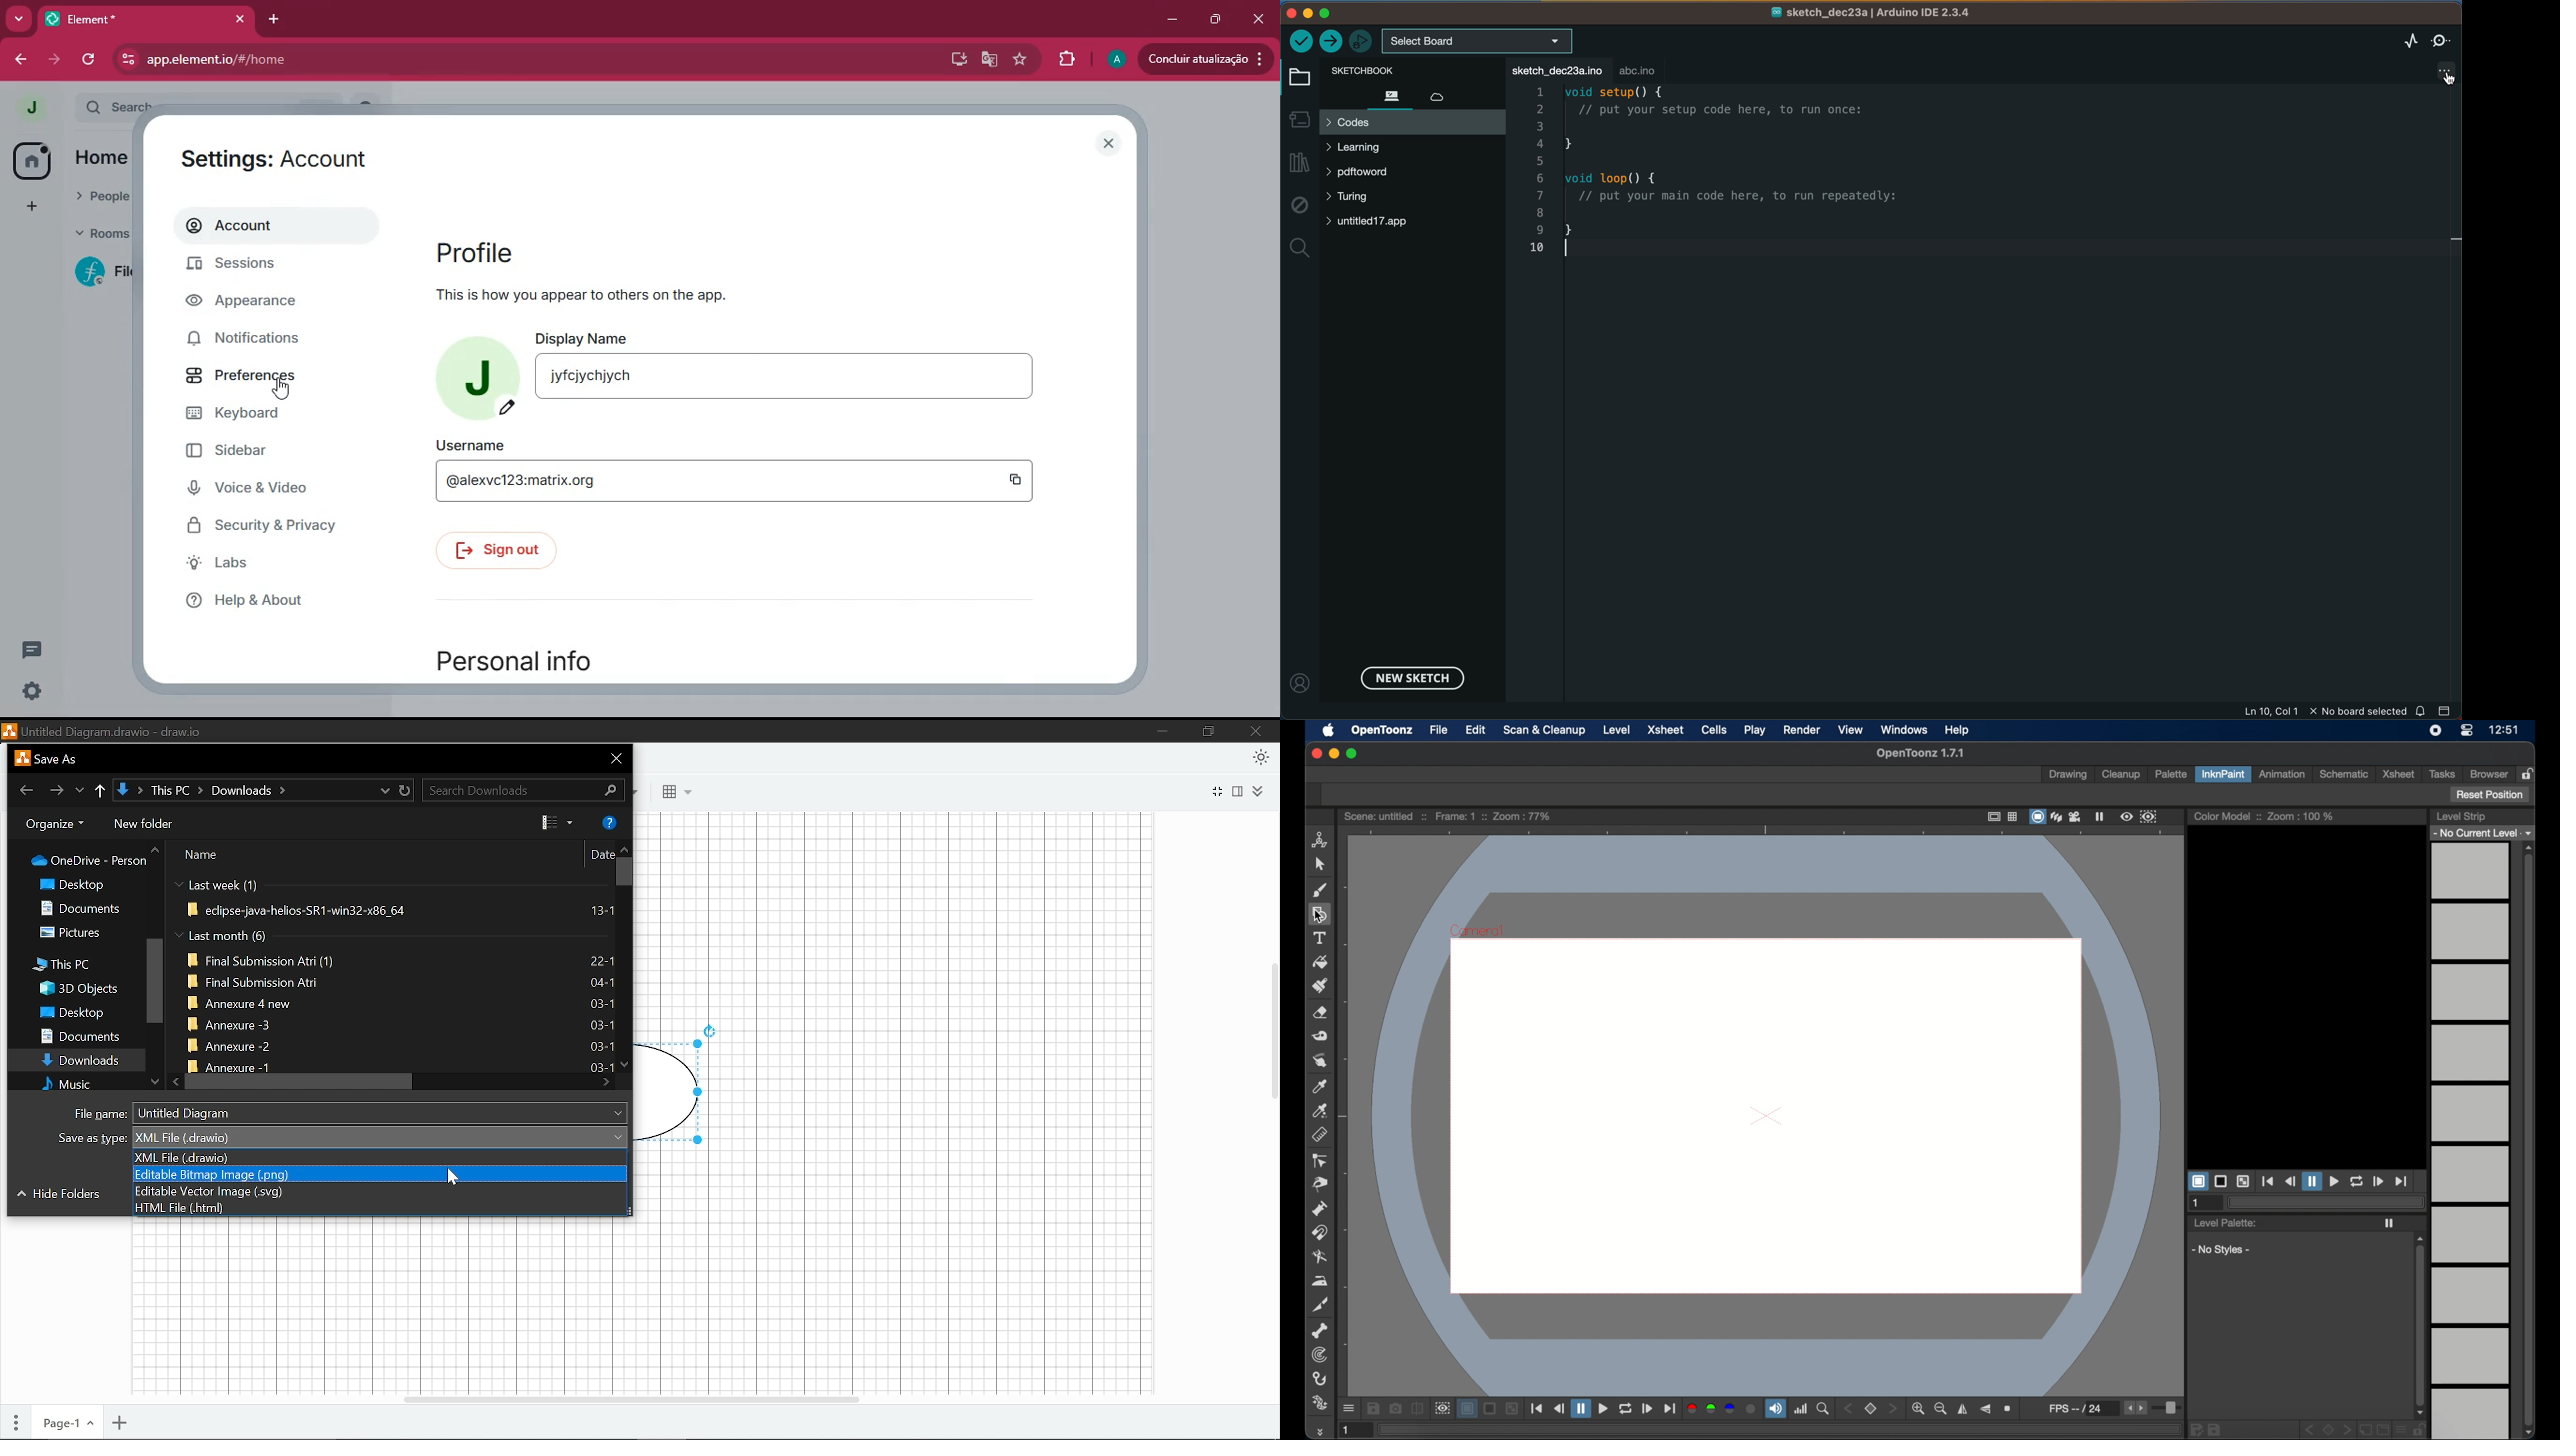 The height and width of the screenshot is (1456, 2576). Describe the element at coordinates (1395, 1407) in the screenshot. I see `snapshot` at that location.